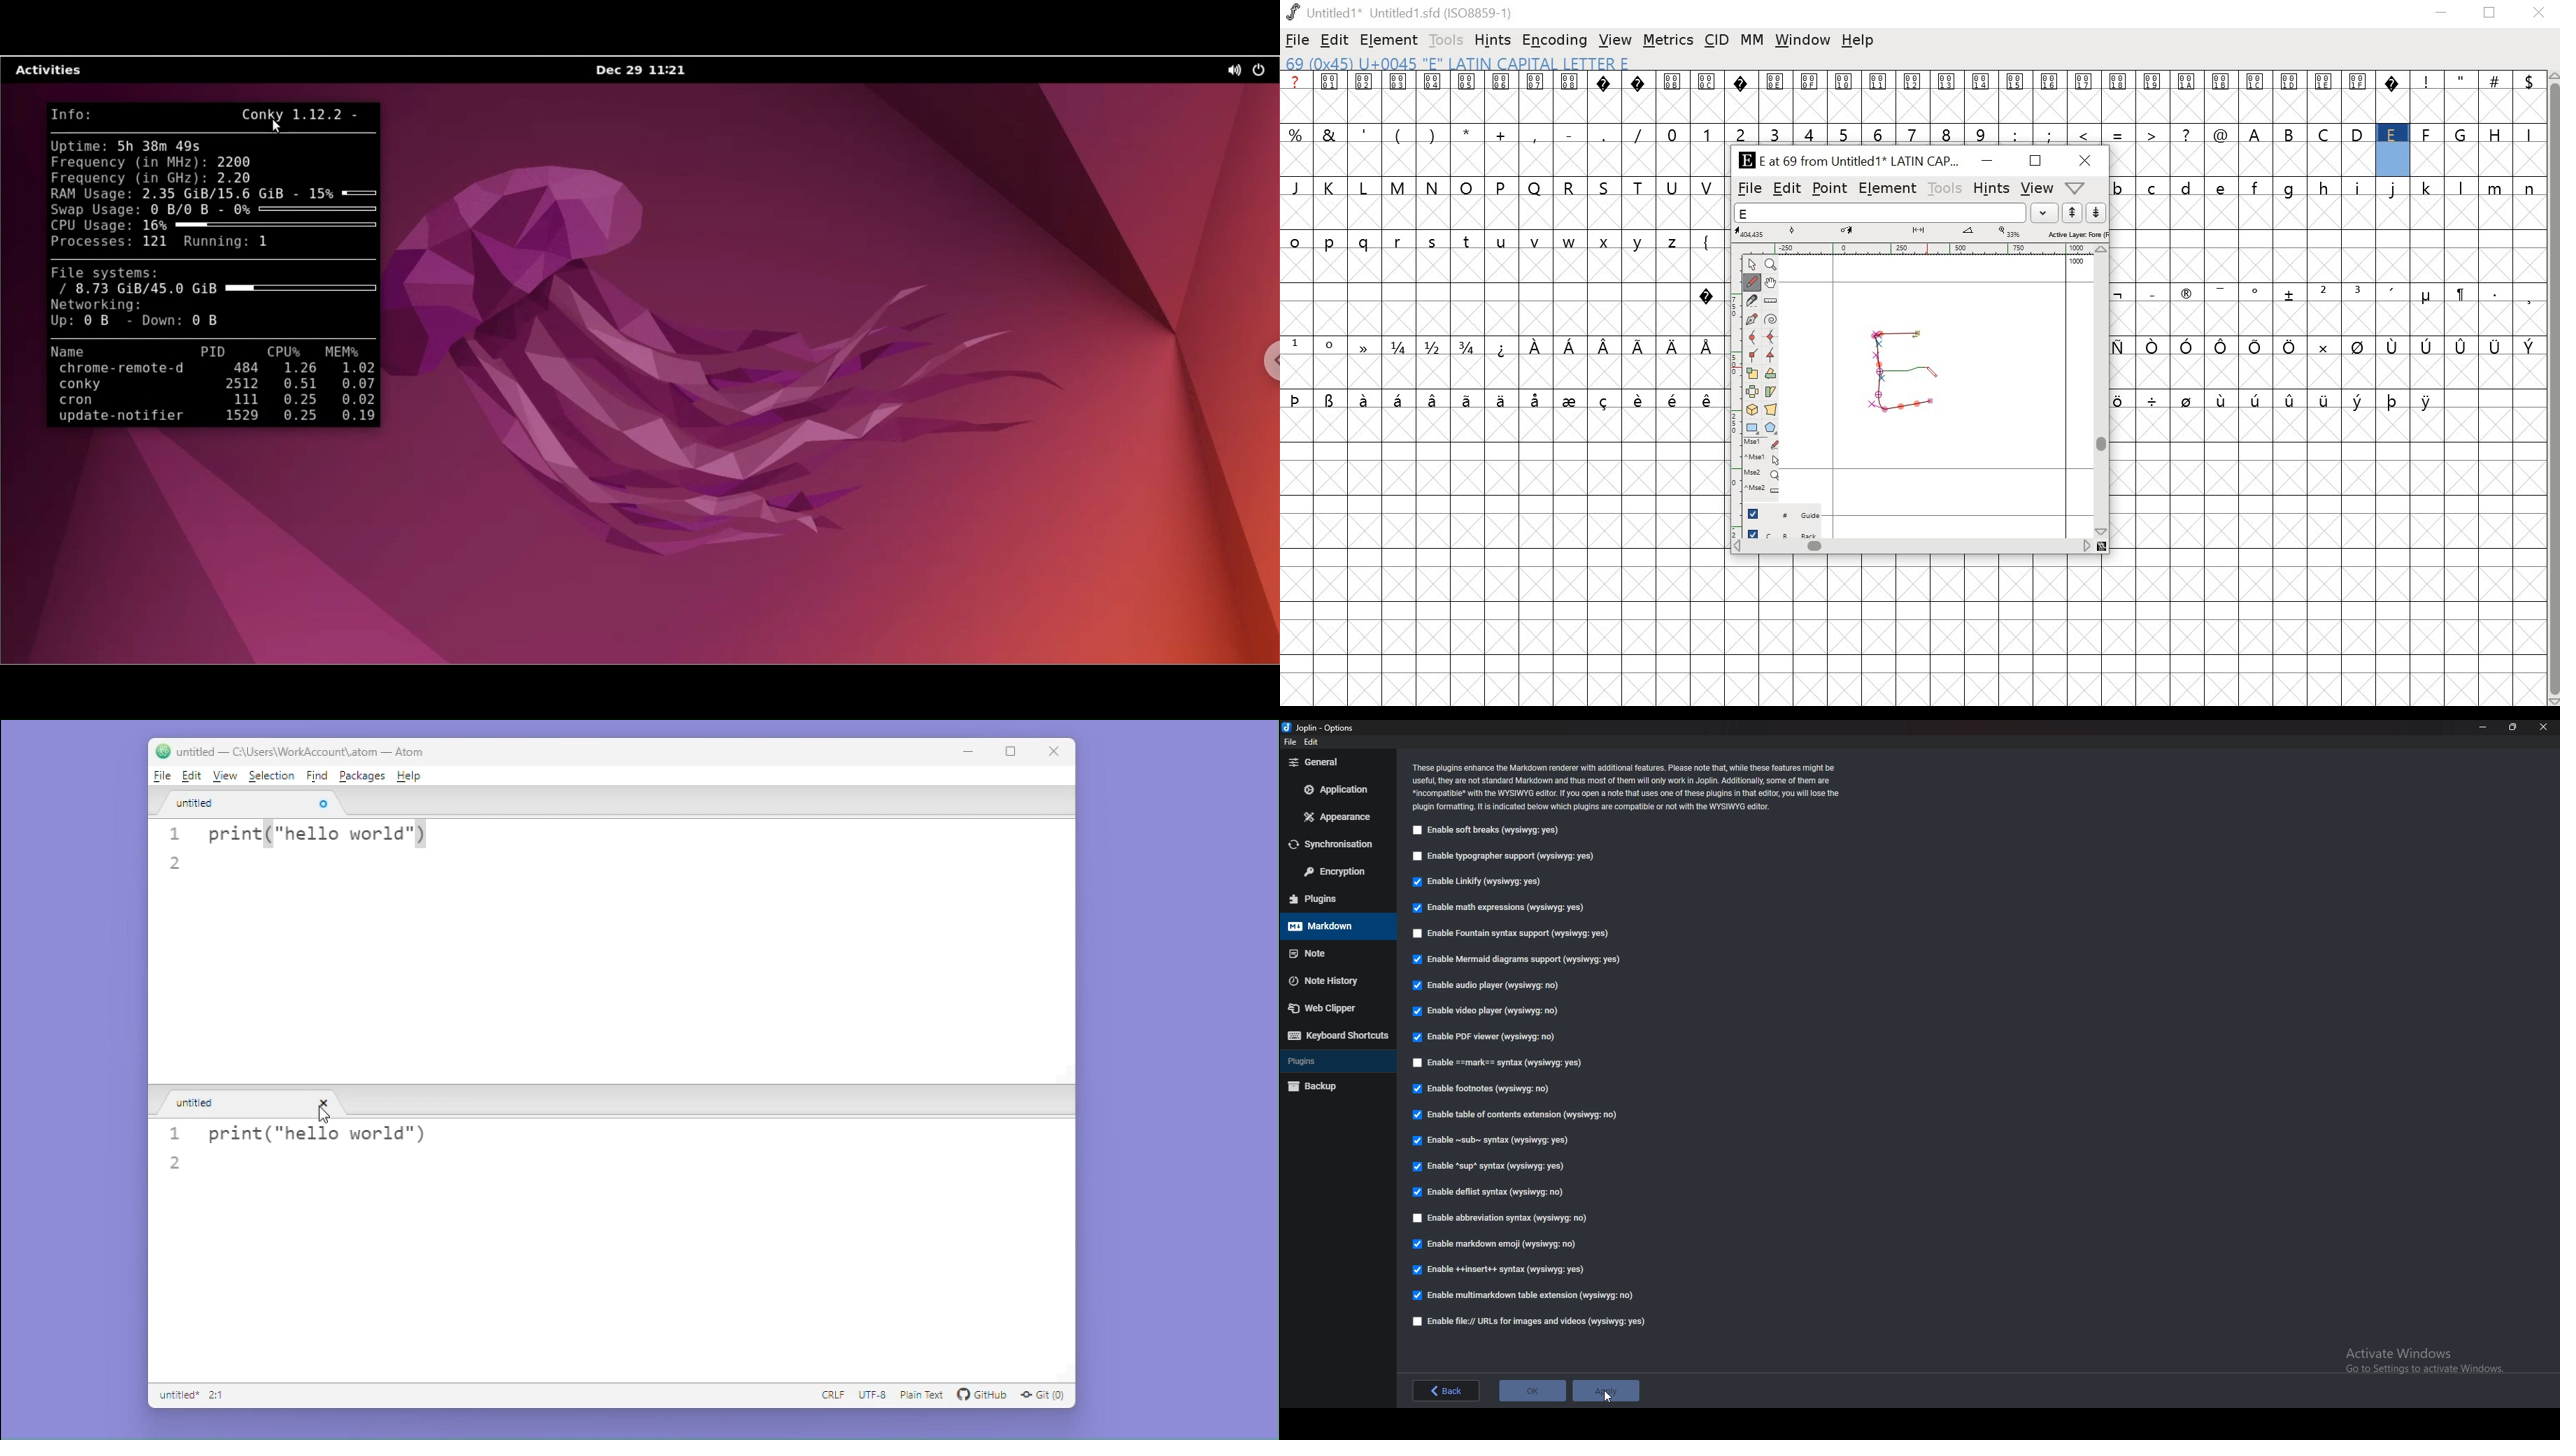  Describe the element at coordinates (1502, 347) in the screenshot. I see `special characters and symbols` at that location.